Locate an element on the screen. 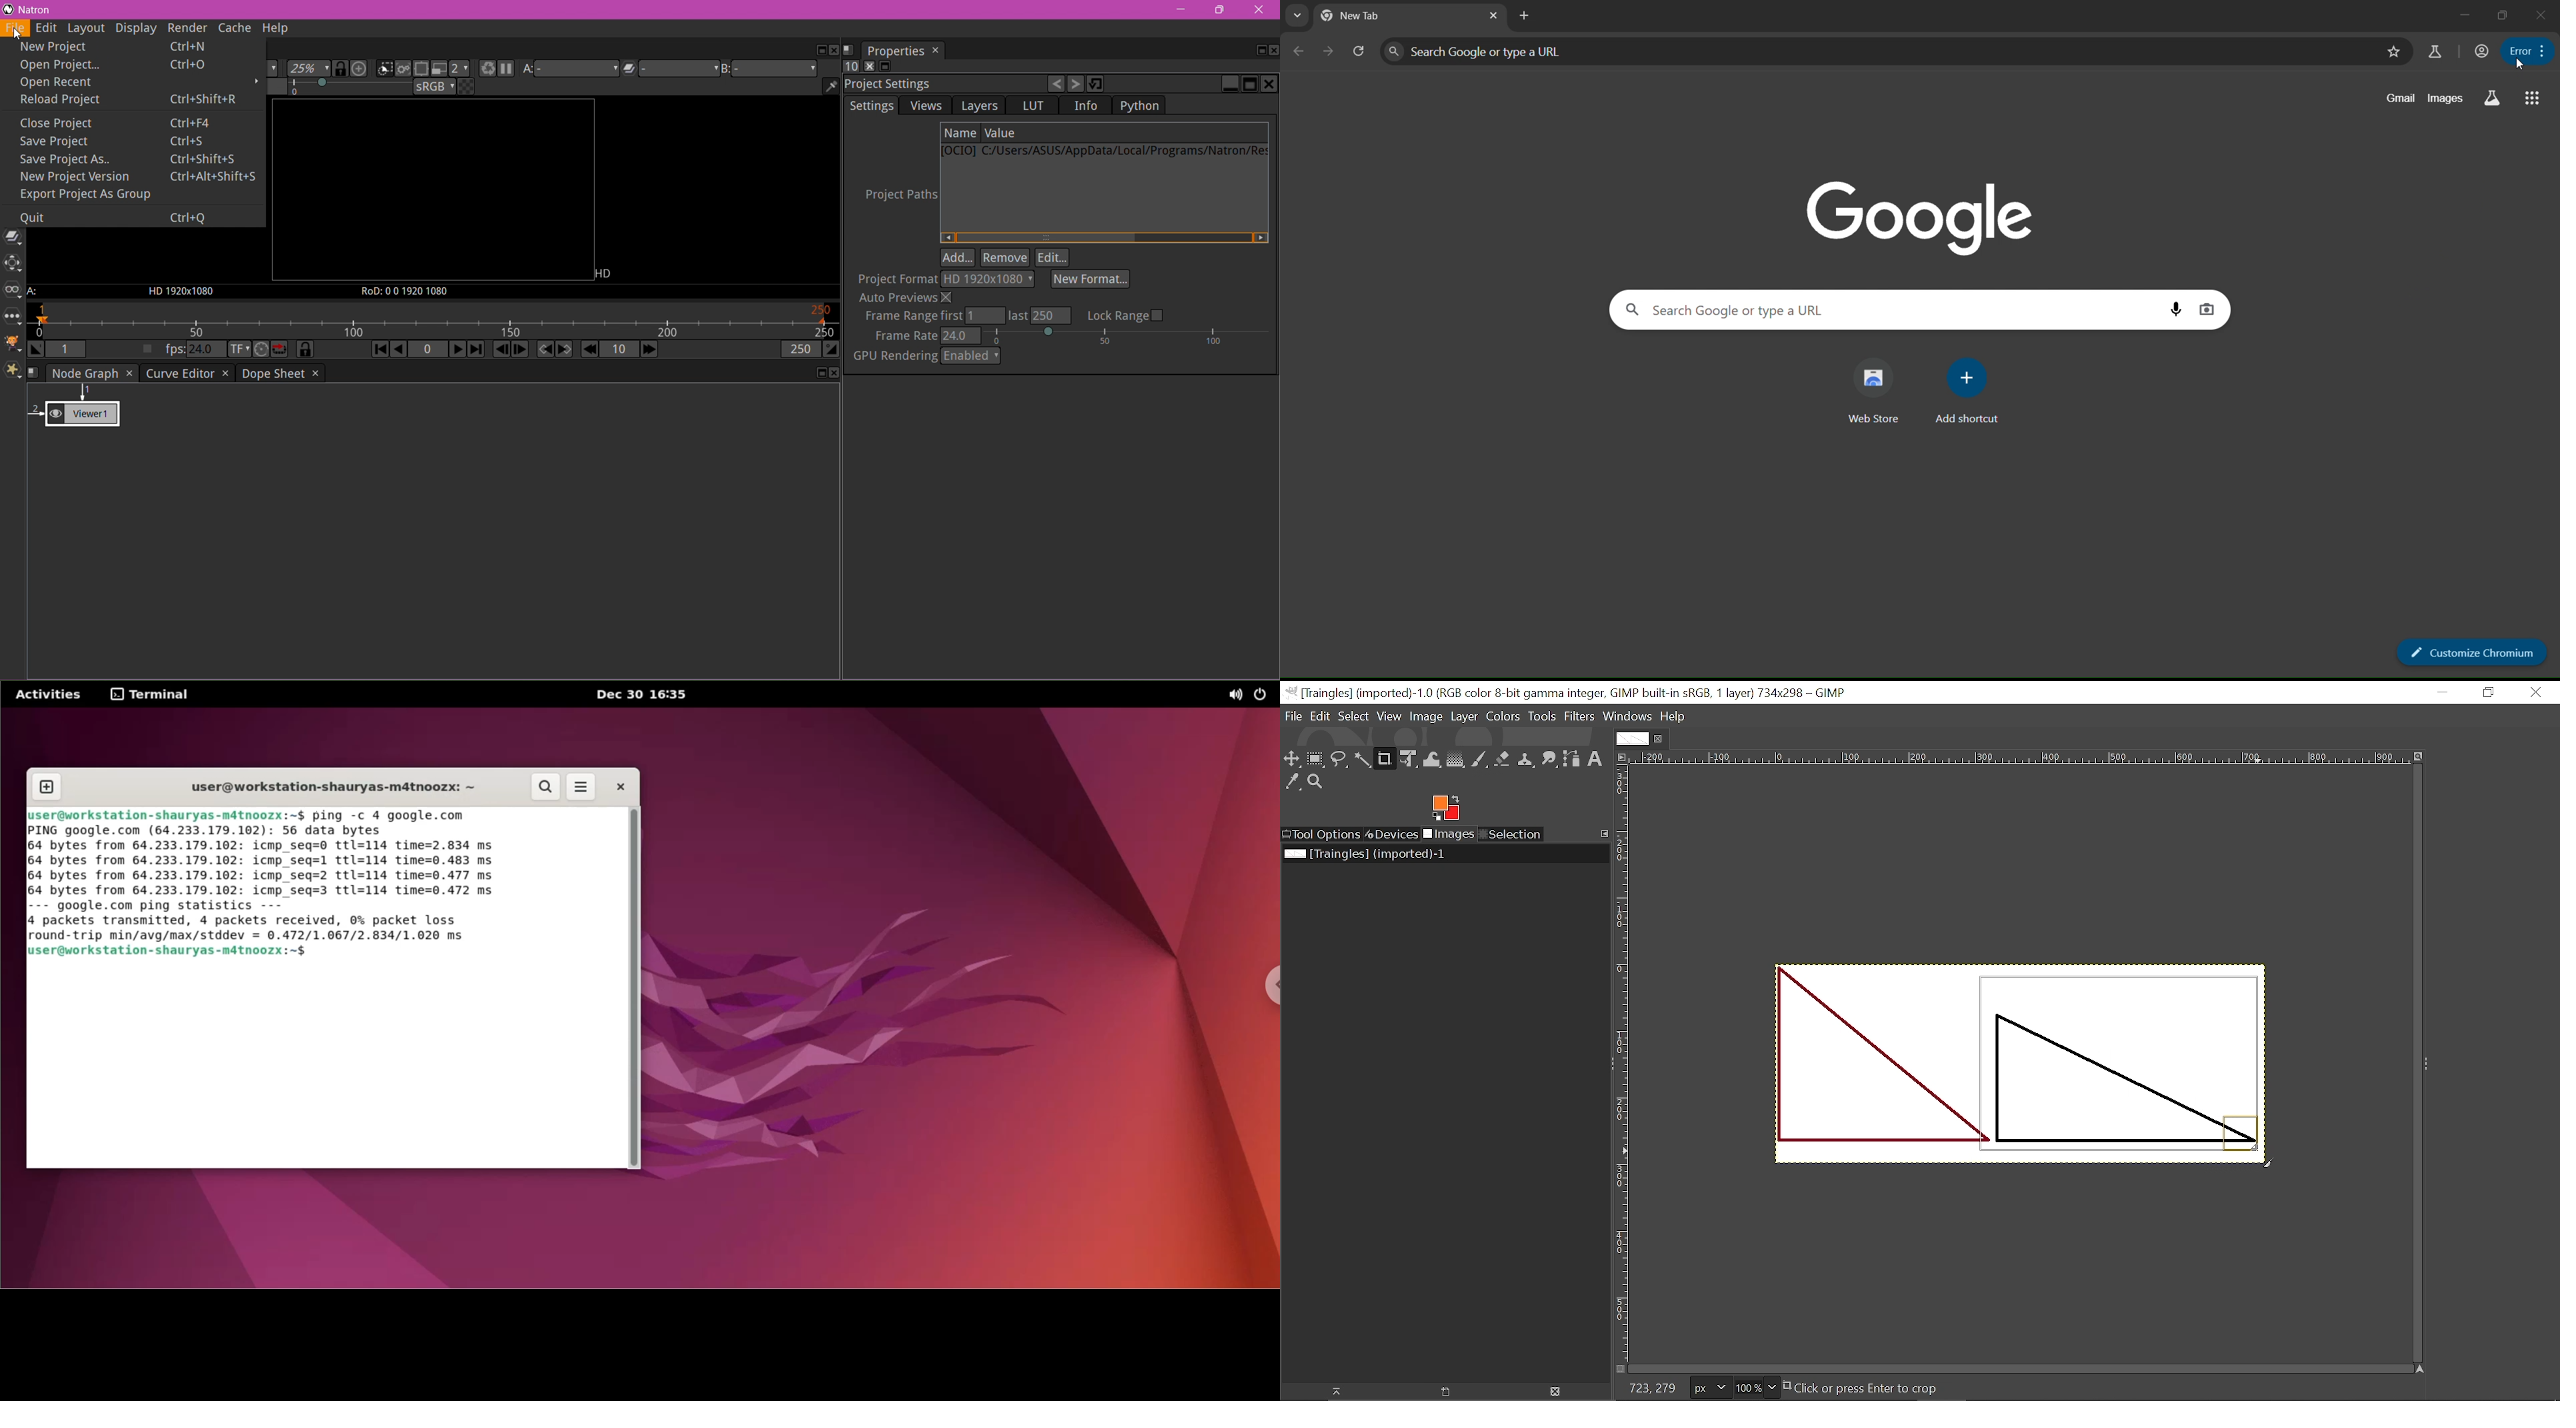  Text tool is located at coordinates (2428, 944).